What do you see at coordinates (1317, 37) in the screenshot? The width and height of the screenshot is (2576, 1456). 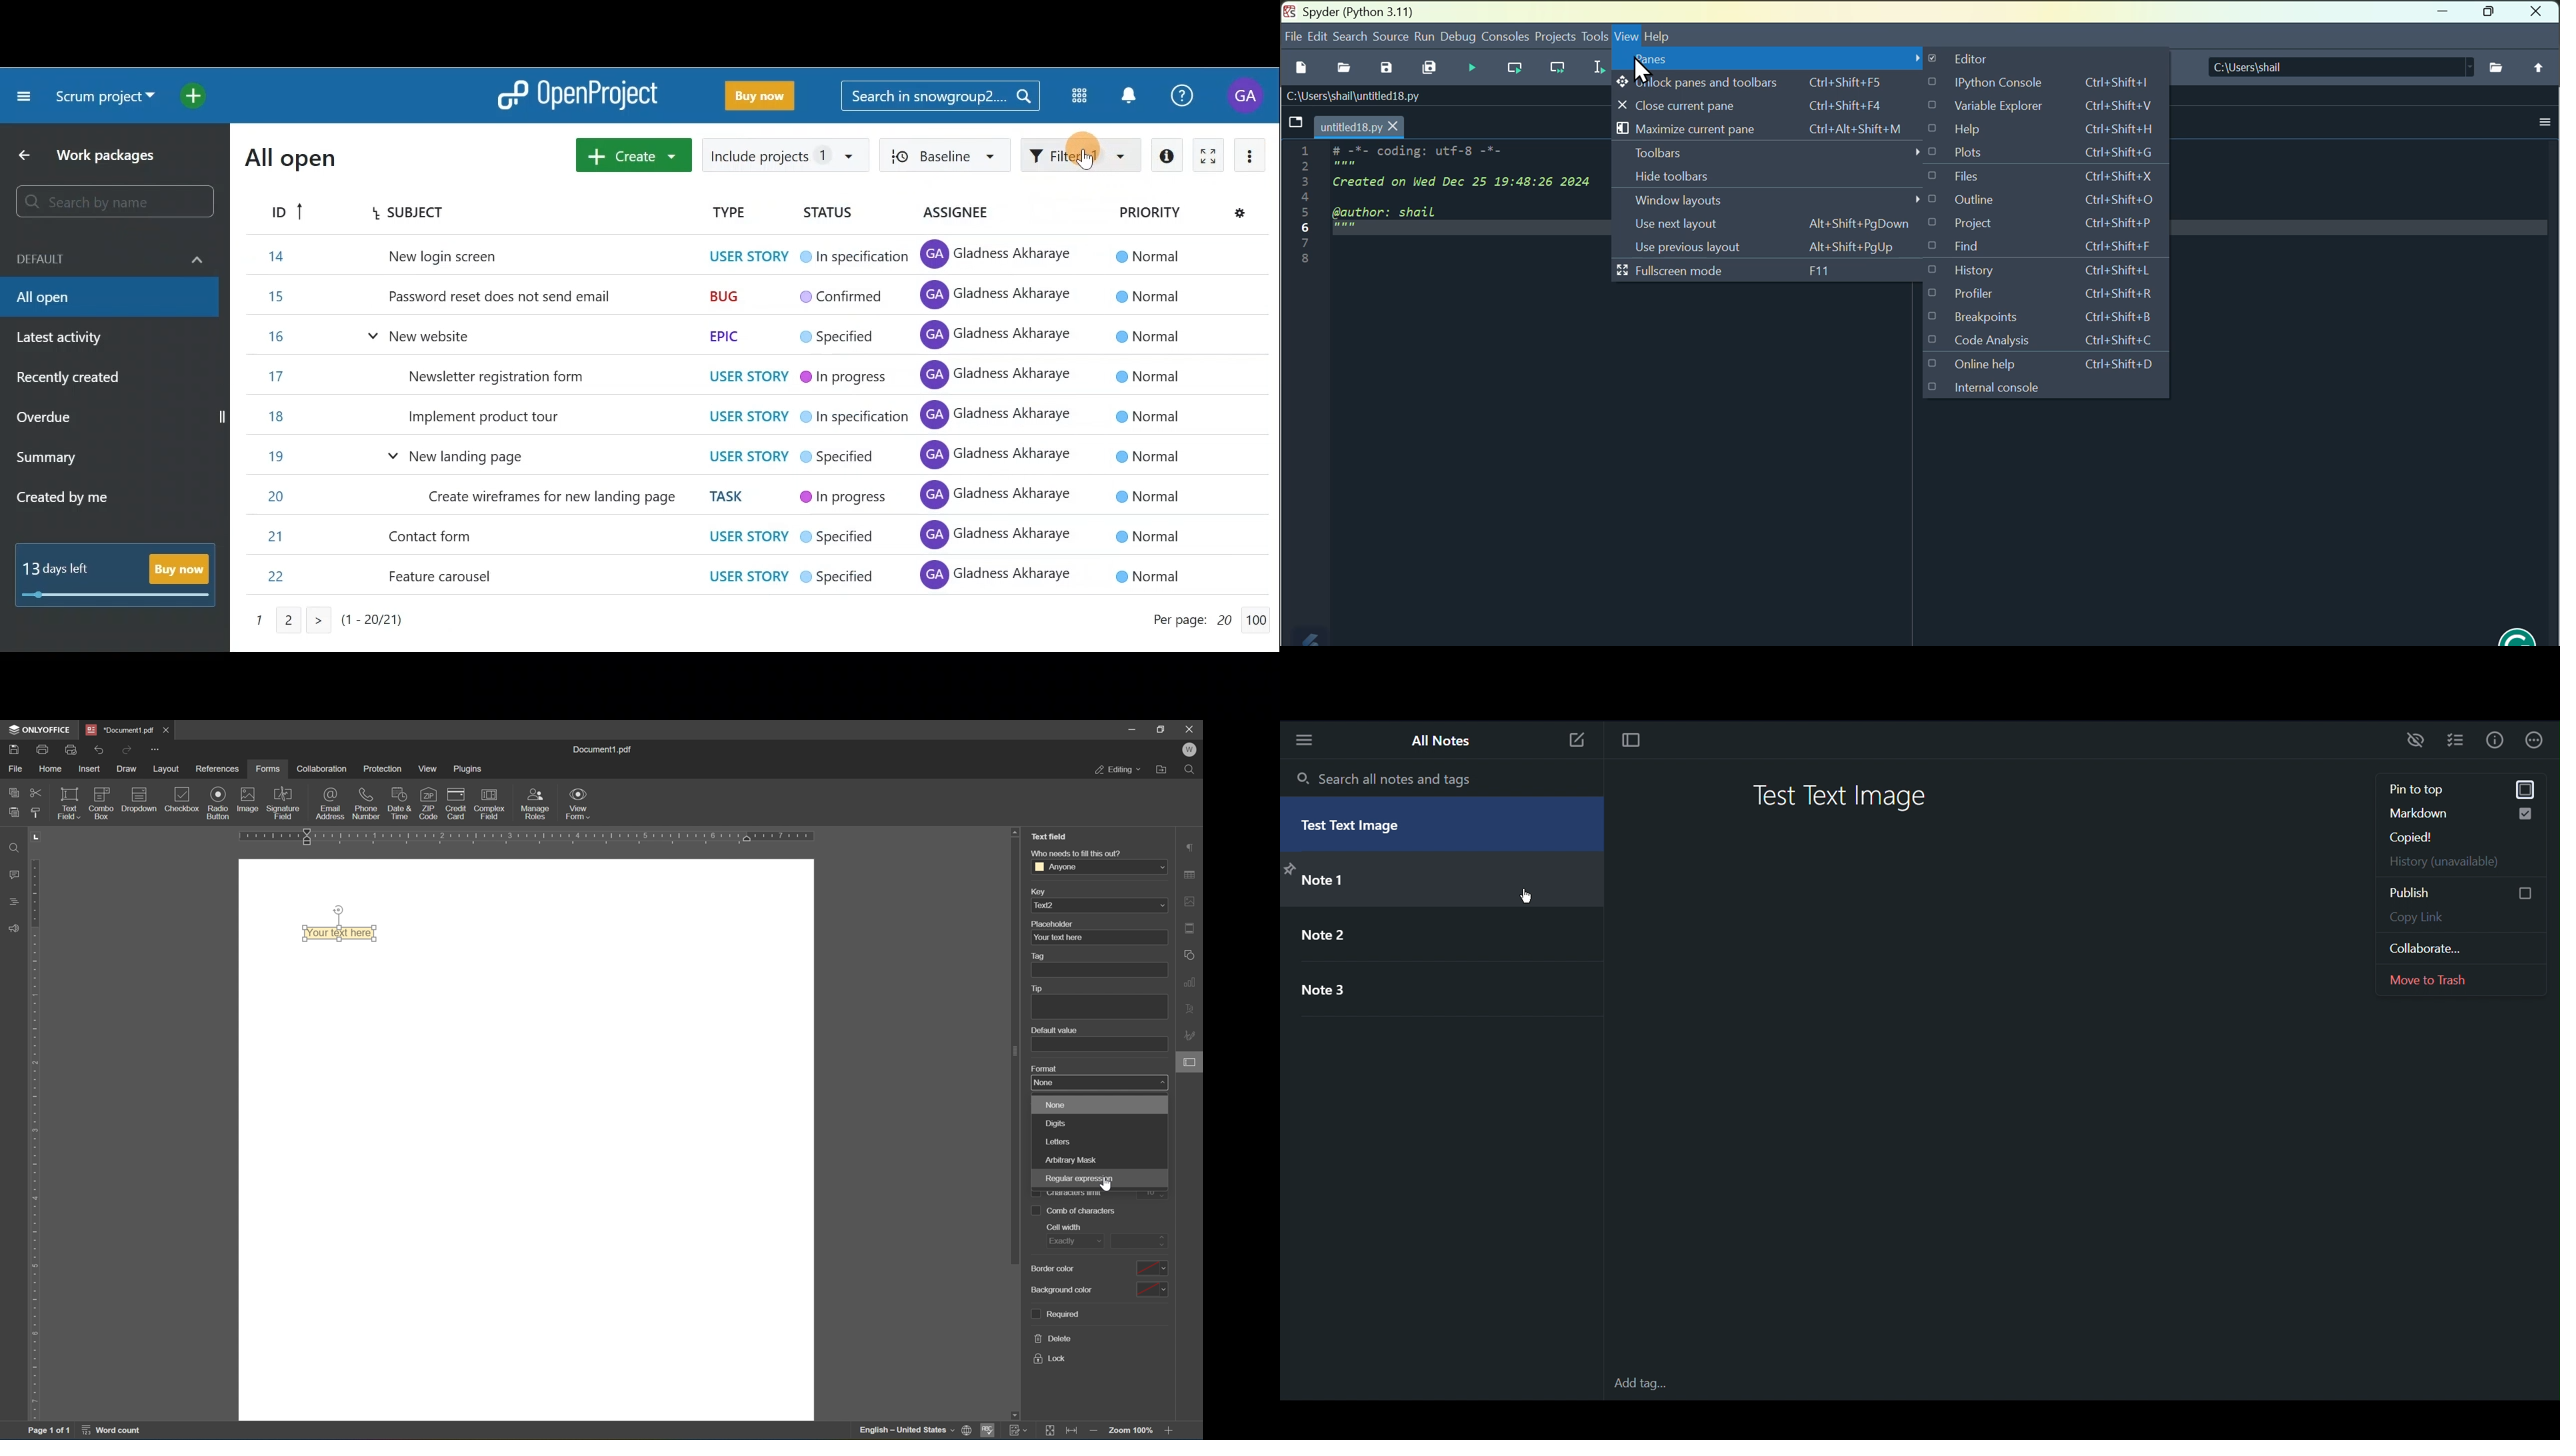 I see `Edit` at bounding box center [1317, 37].